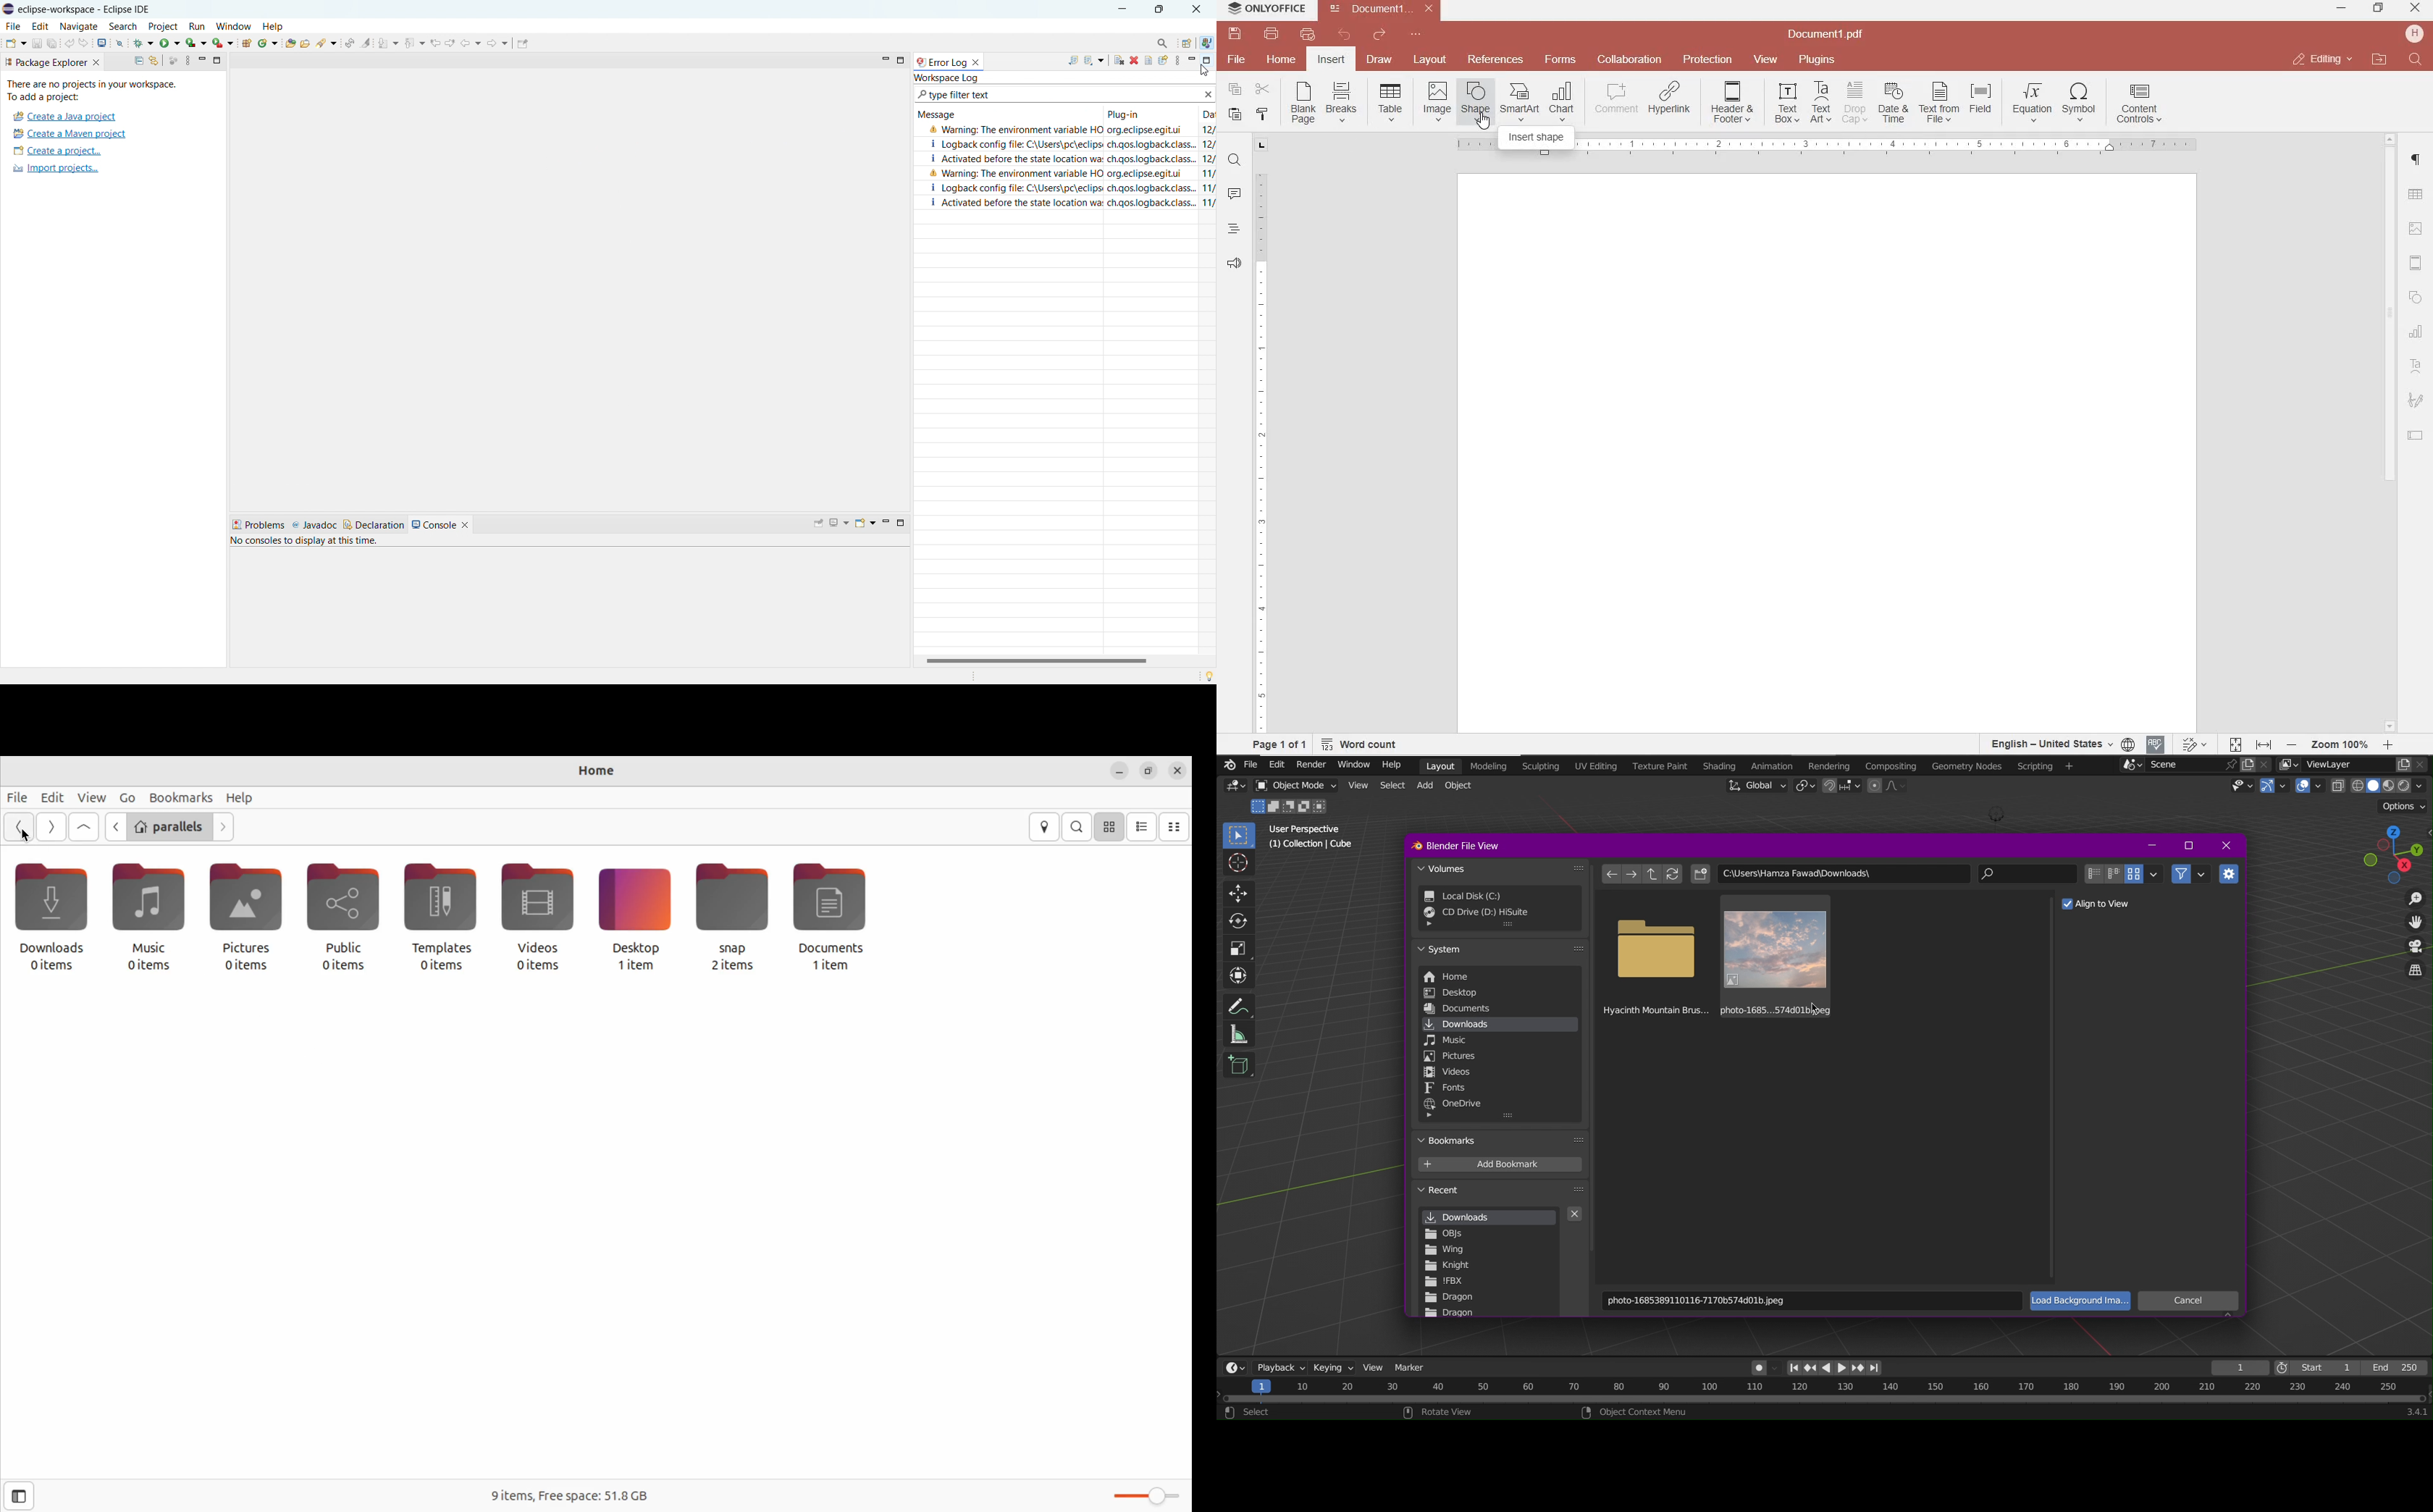  I want to click on HEADERS & FOOTERS, so click(2416, 264).